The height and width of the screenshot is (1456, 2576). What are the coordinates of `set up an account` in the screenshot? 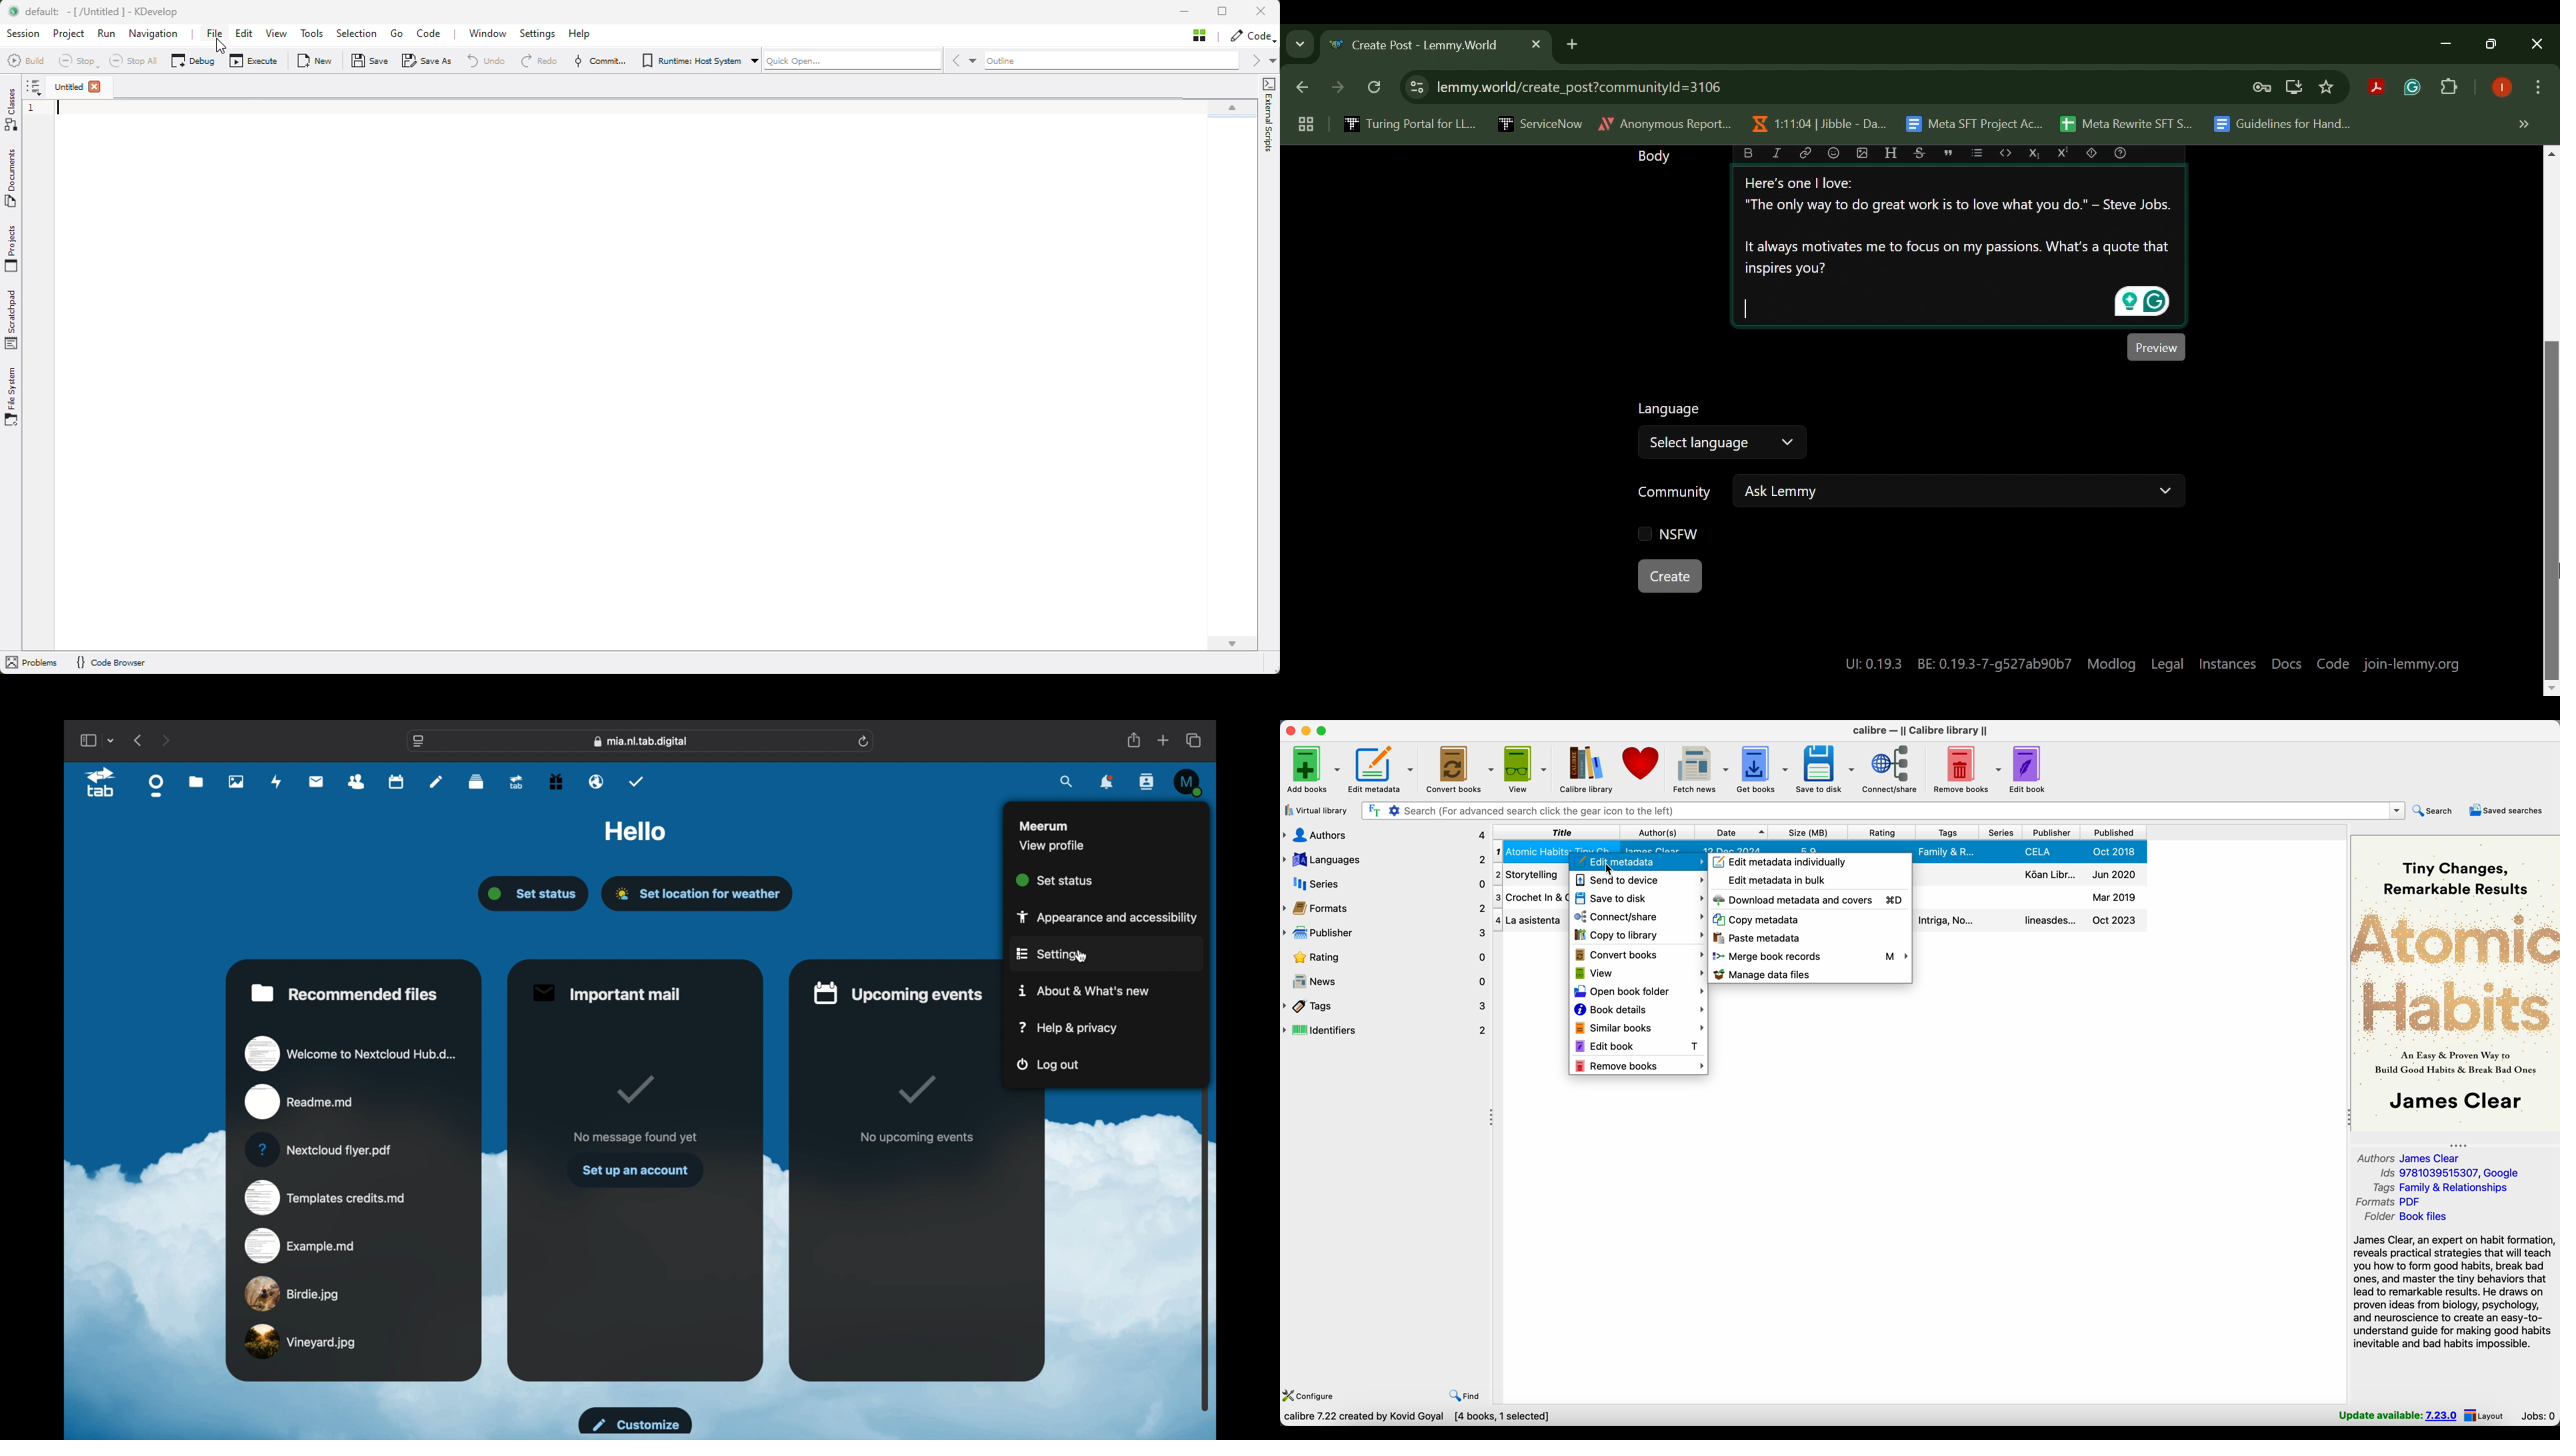 It's located at (635, 1170).